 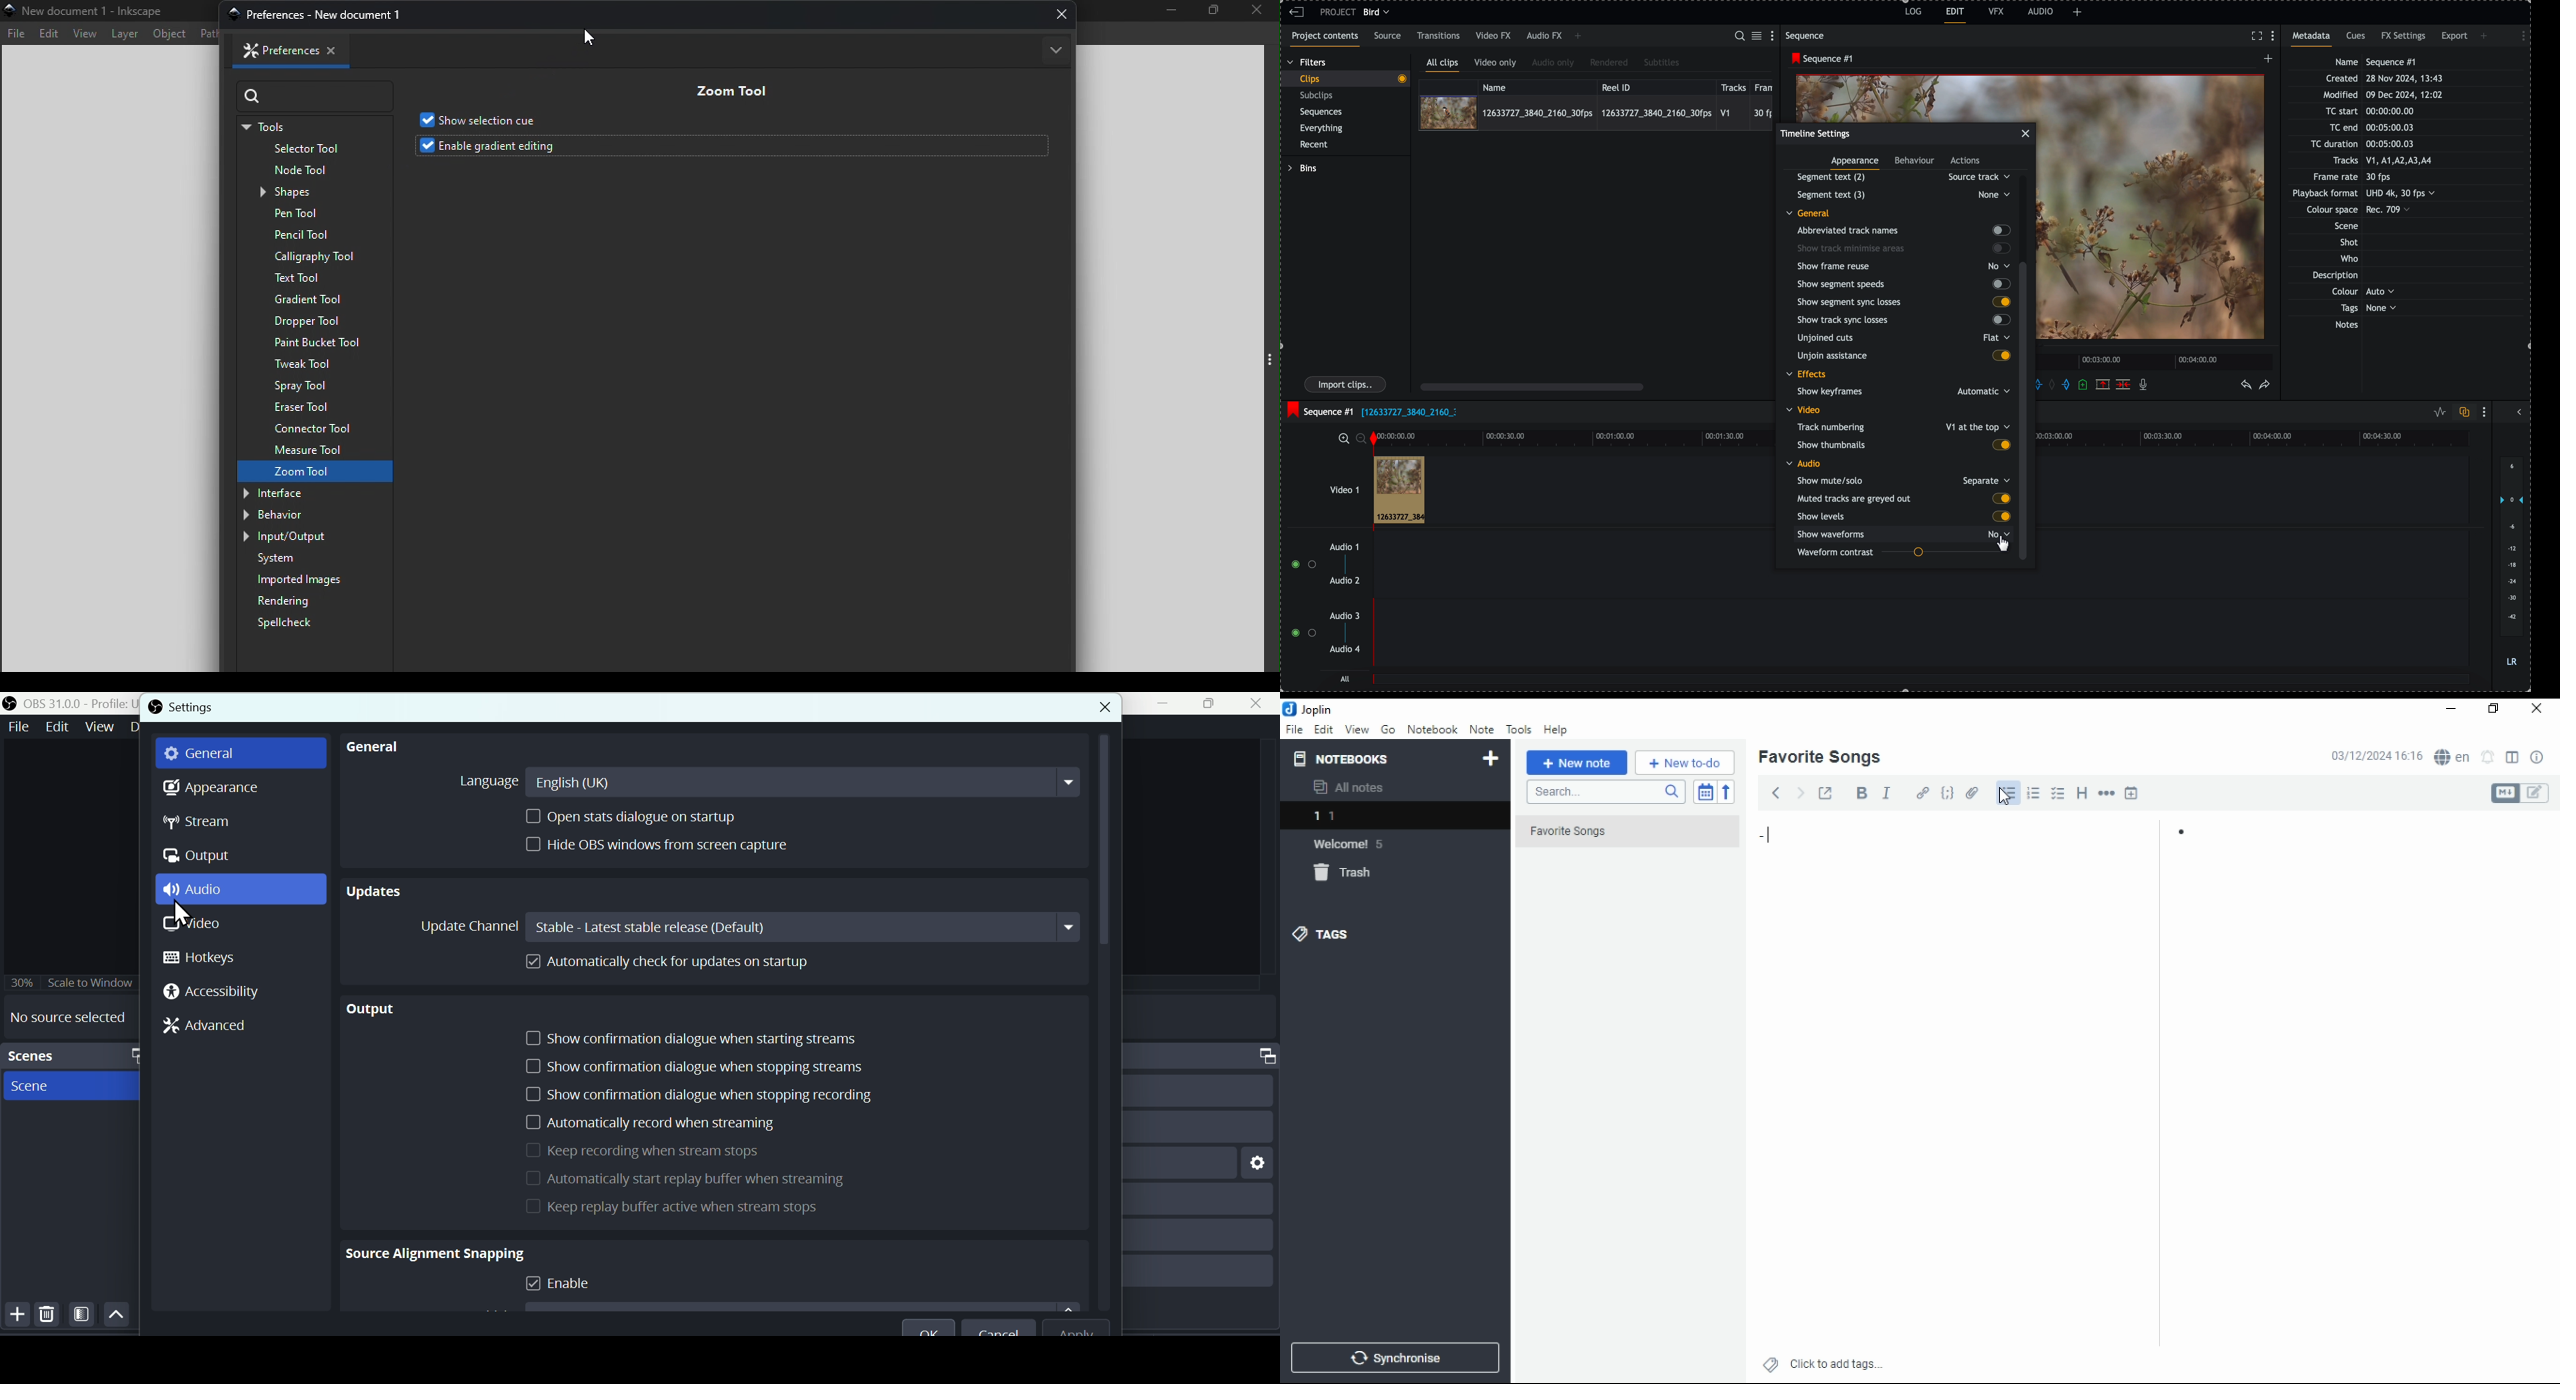 What do you see at coordinates (1903, 444) in the screenshot?
I see `show thumbnails` at bounding box center [1903, 444].